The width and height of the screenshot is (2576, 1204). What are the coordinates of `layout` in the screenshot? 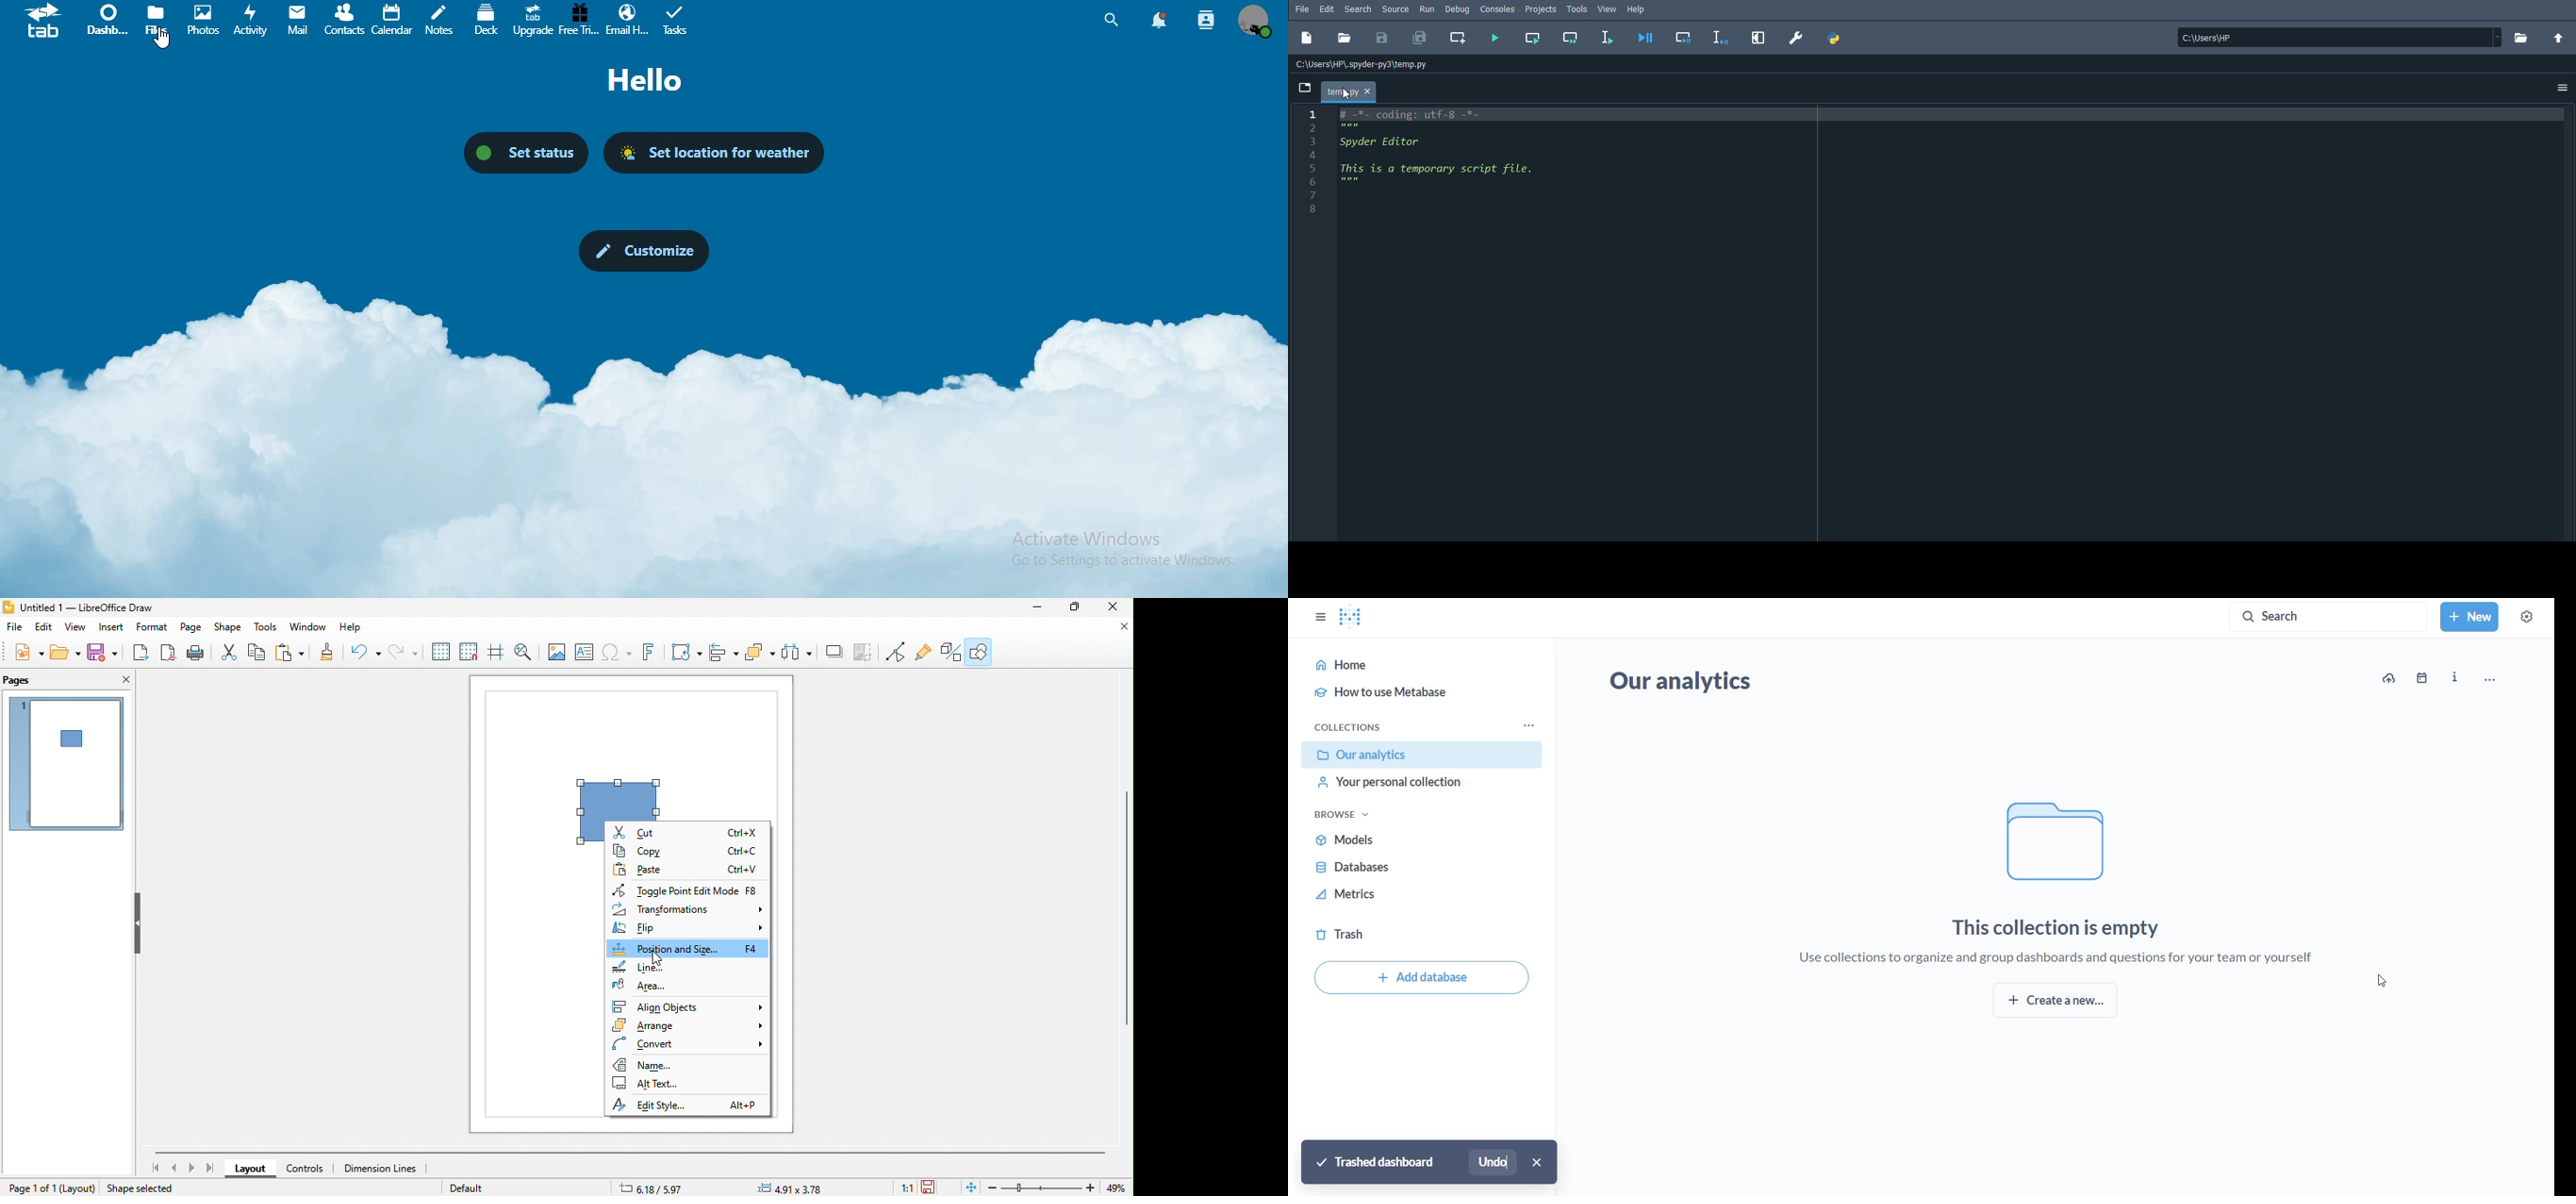 It's located at (80, 1188).